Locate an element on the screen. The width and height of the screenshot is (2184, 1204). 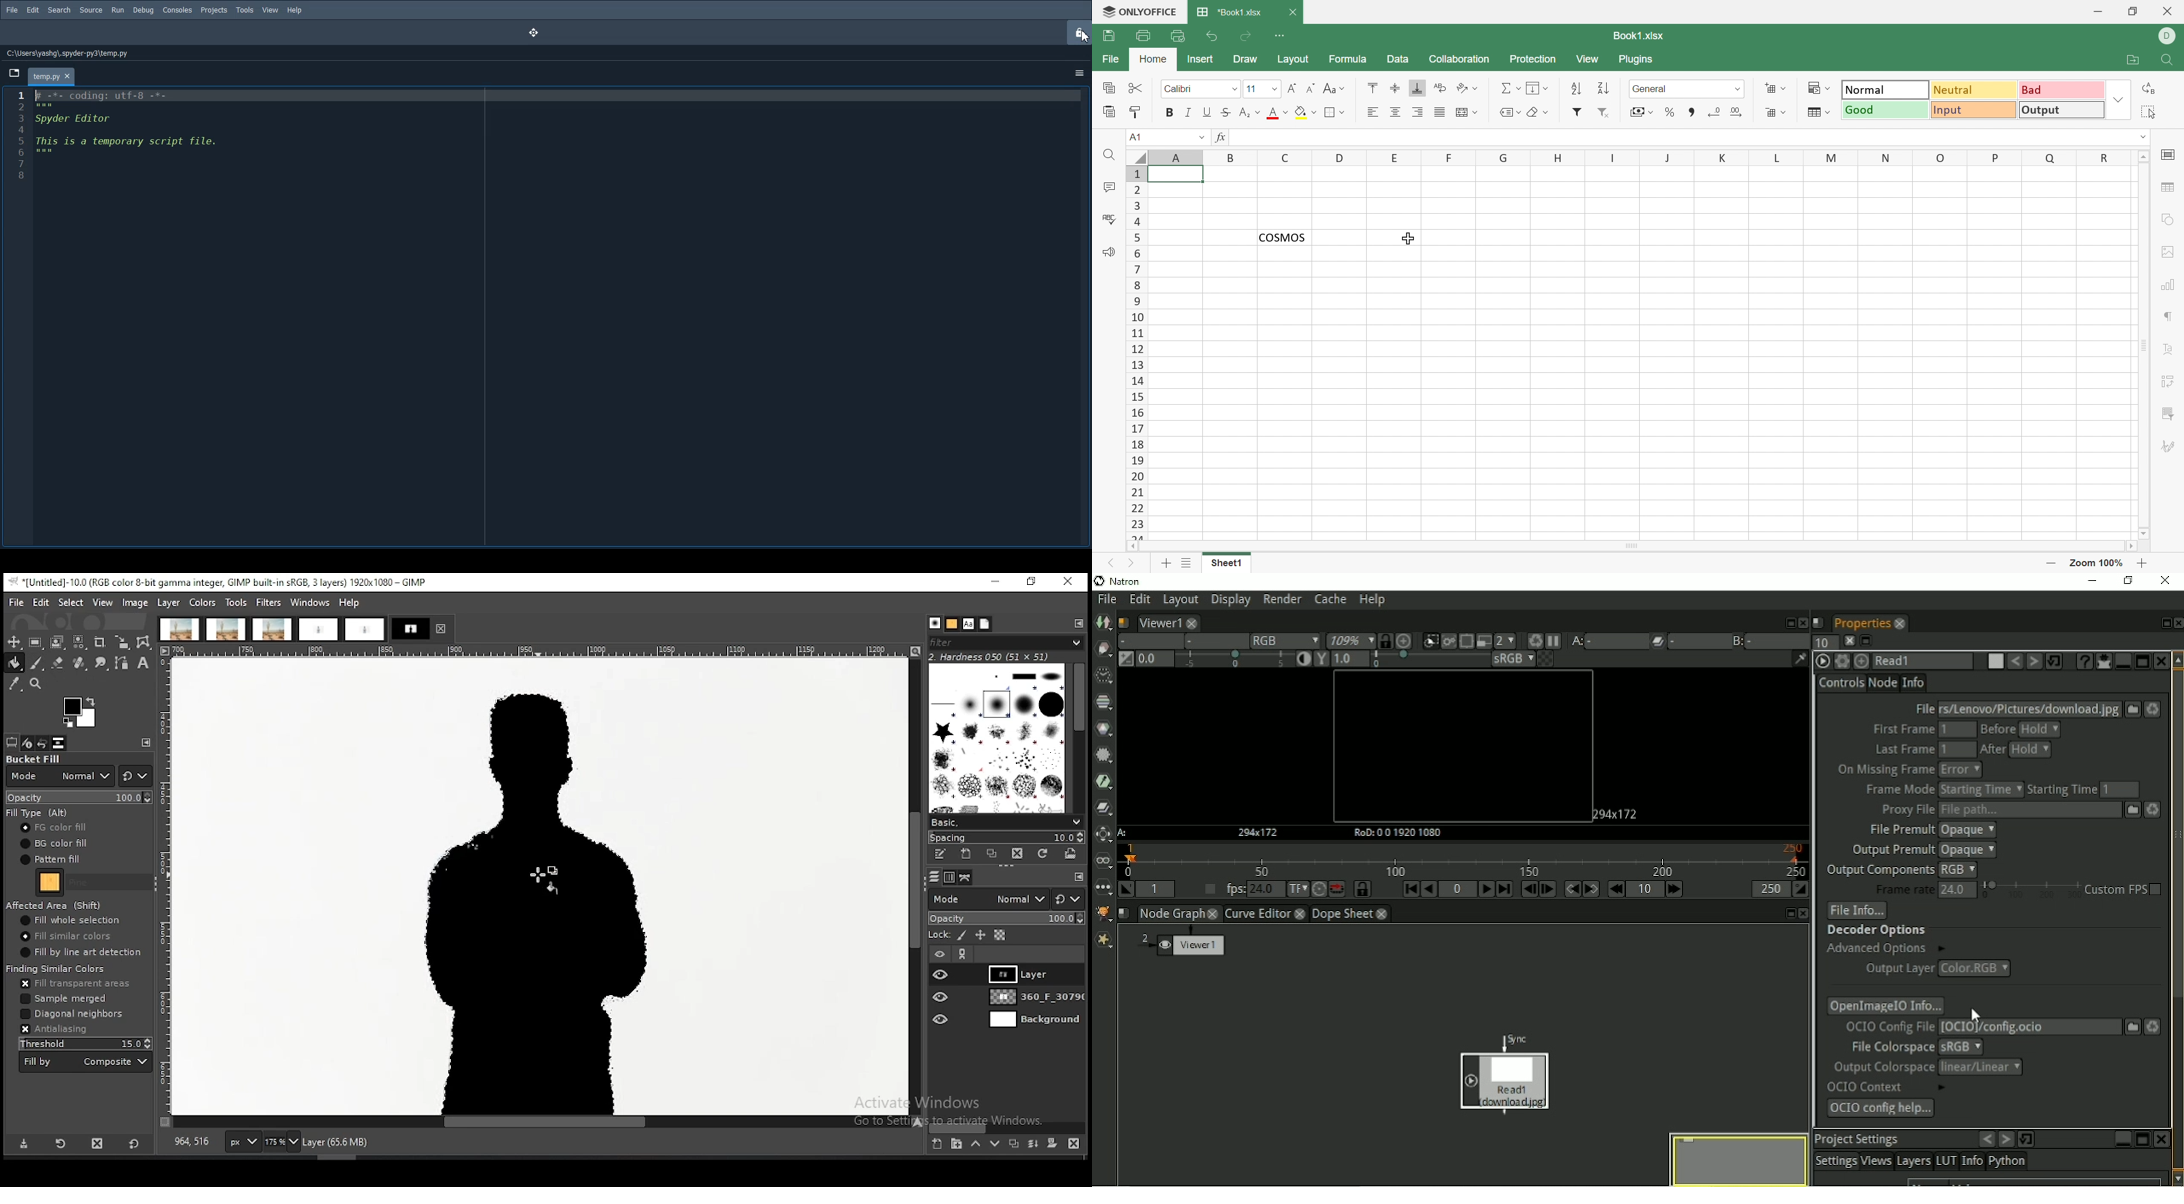
Remove filter is located at coordinates (1604, 113).